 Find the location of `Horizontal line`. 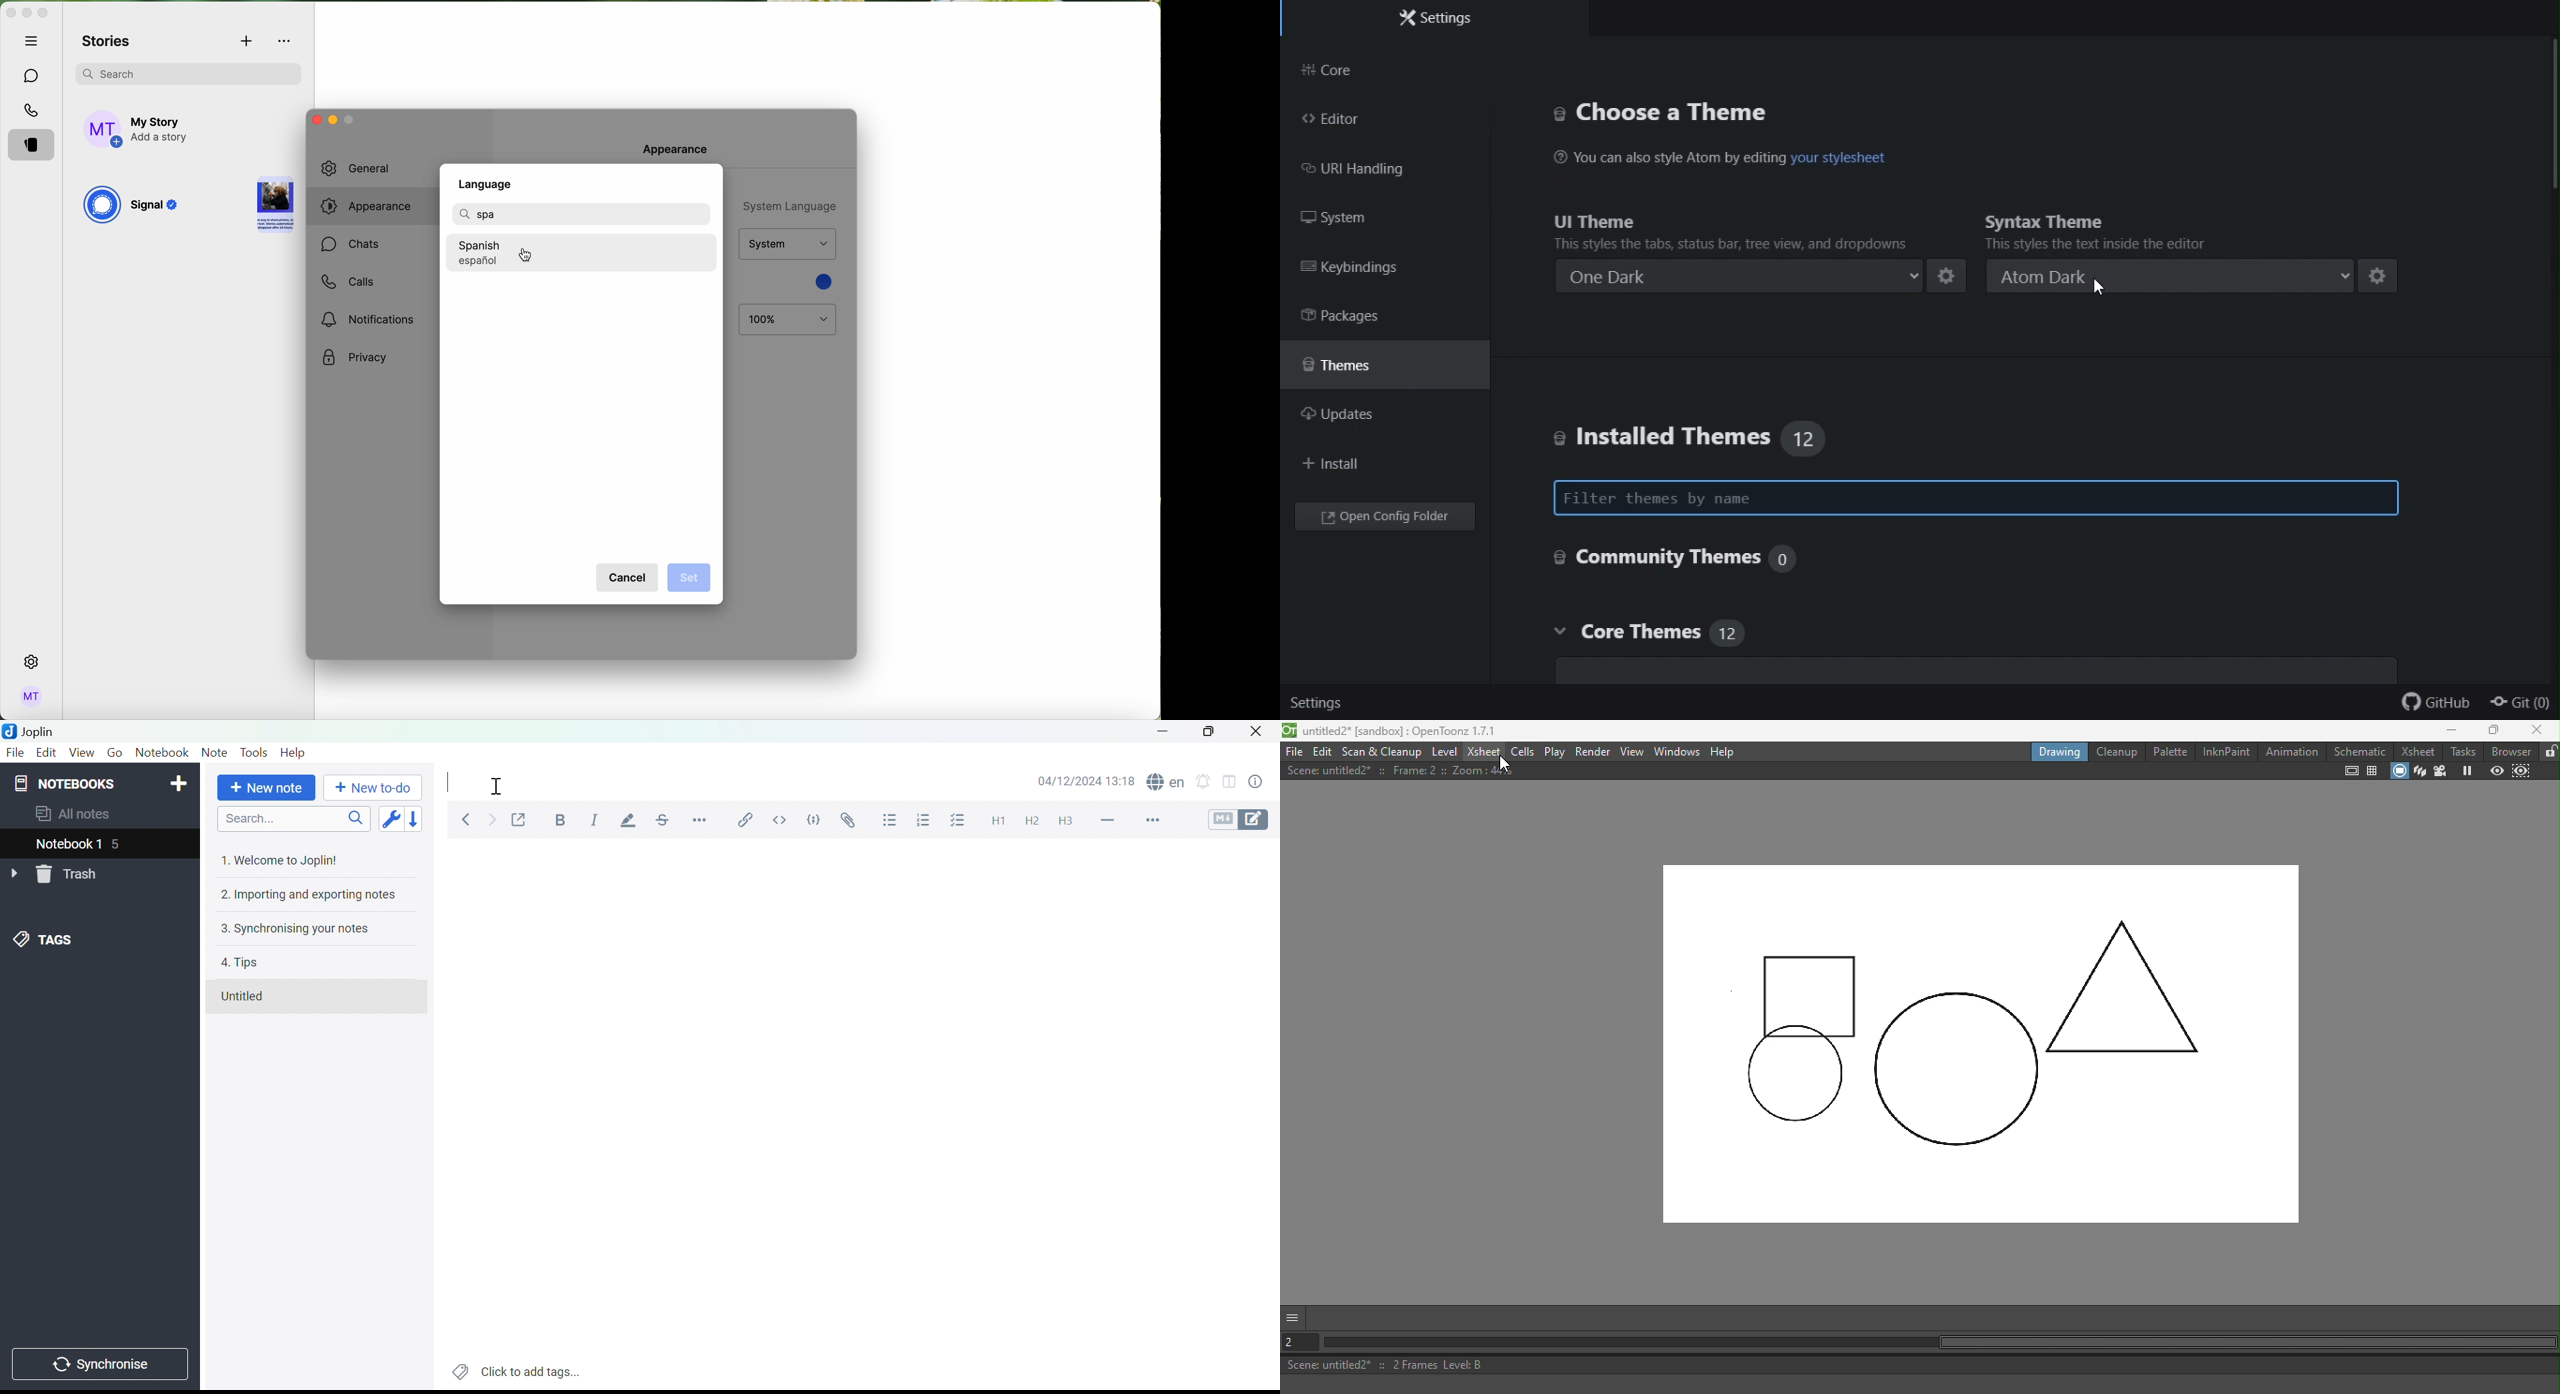

Horizontal line is located at coordinates (1107, 820).